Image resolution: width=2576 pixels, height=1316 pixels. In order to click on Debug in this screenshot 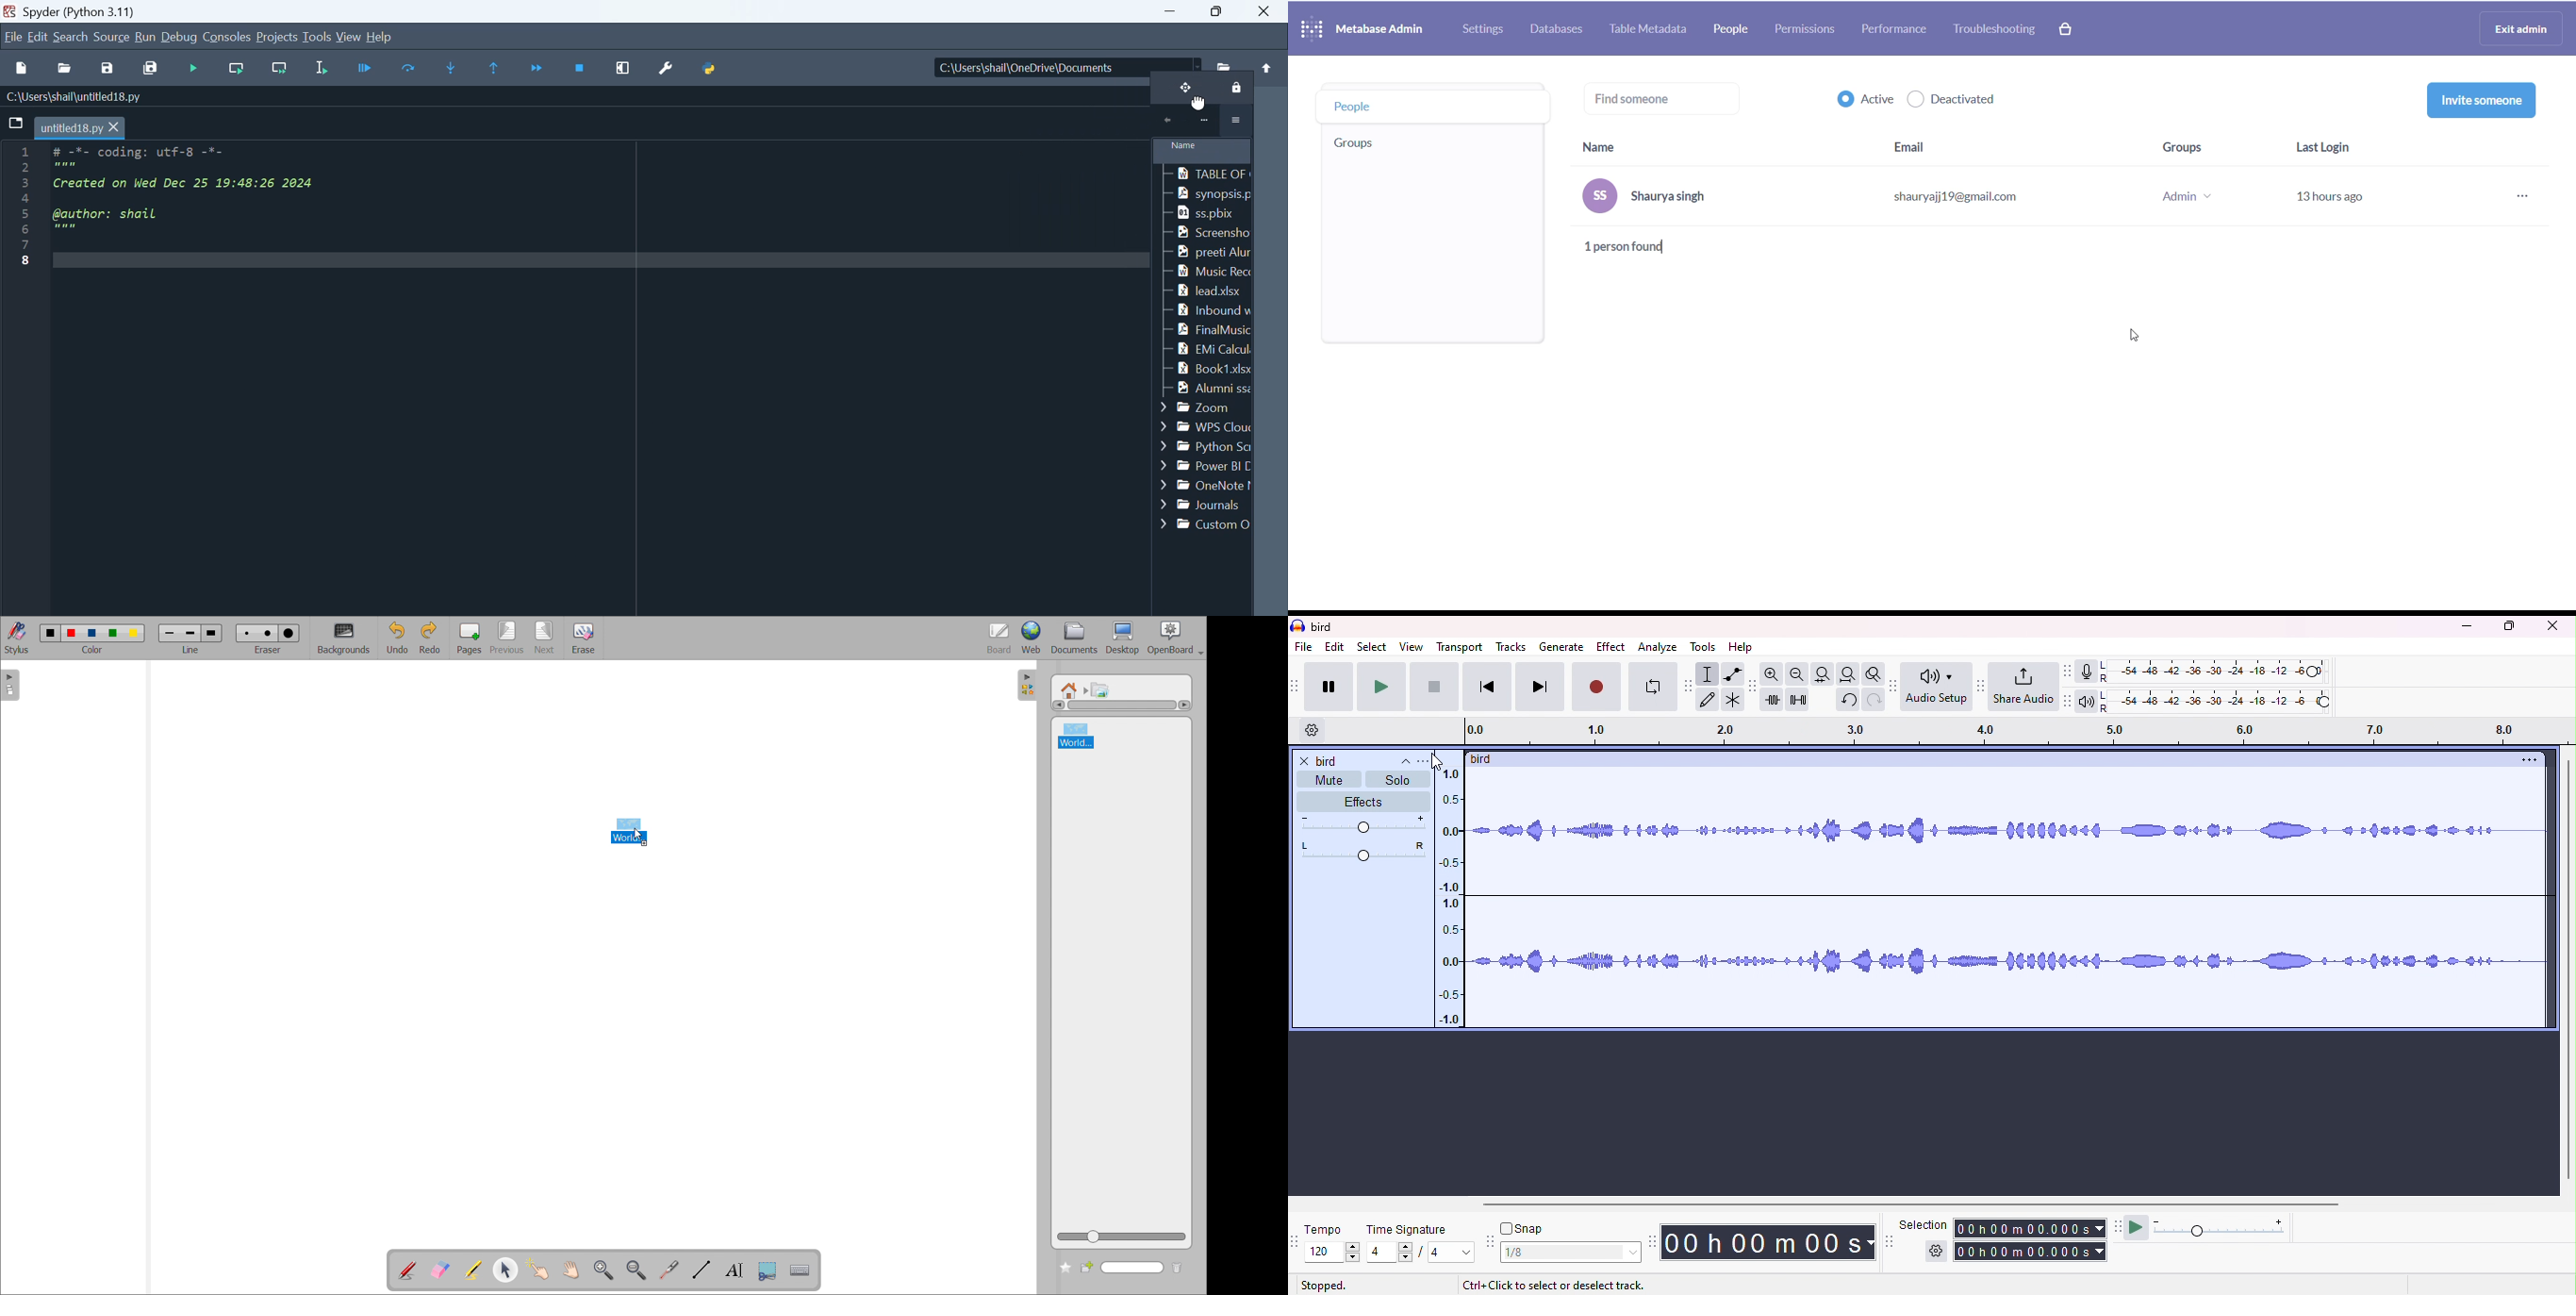, I will do `click(181, 38)`.